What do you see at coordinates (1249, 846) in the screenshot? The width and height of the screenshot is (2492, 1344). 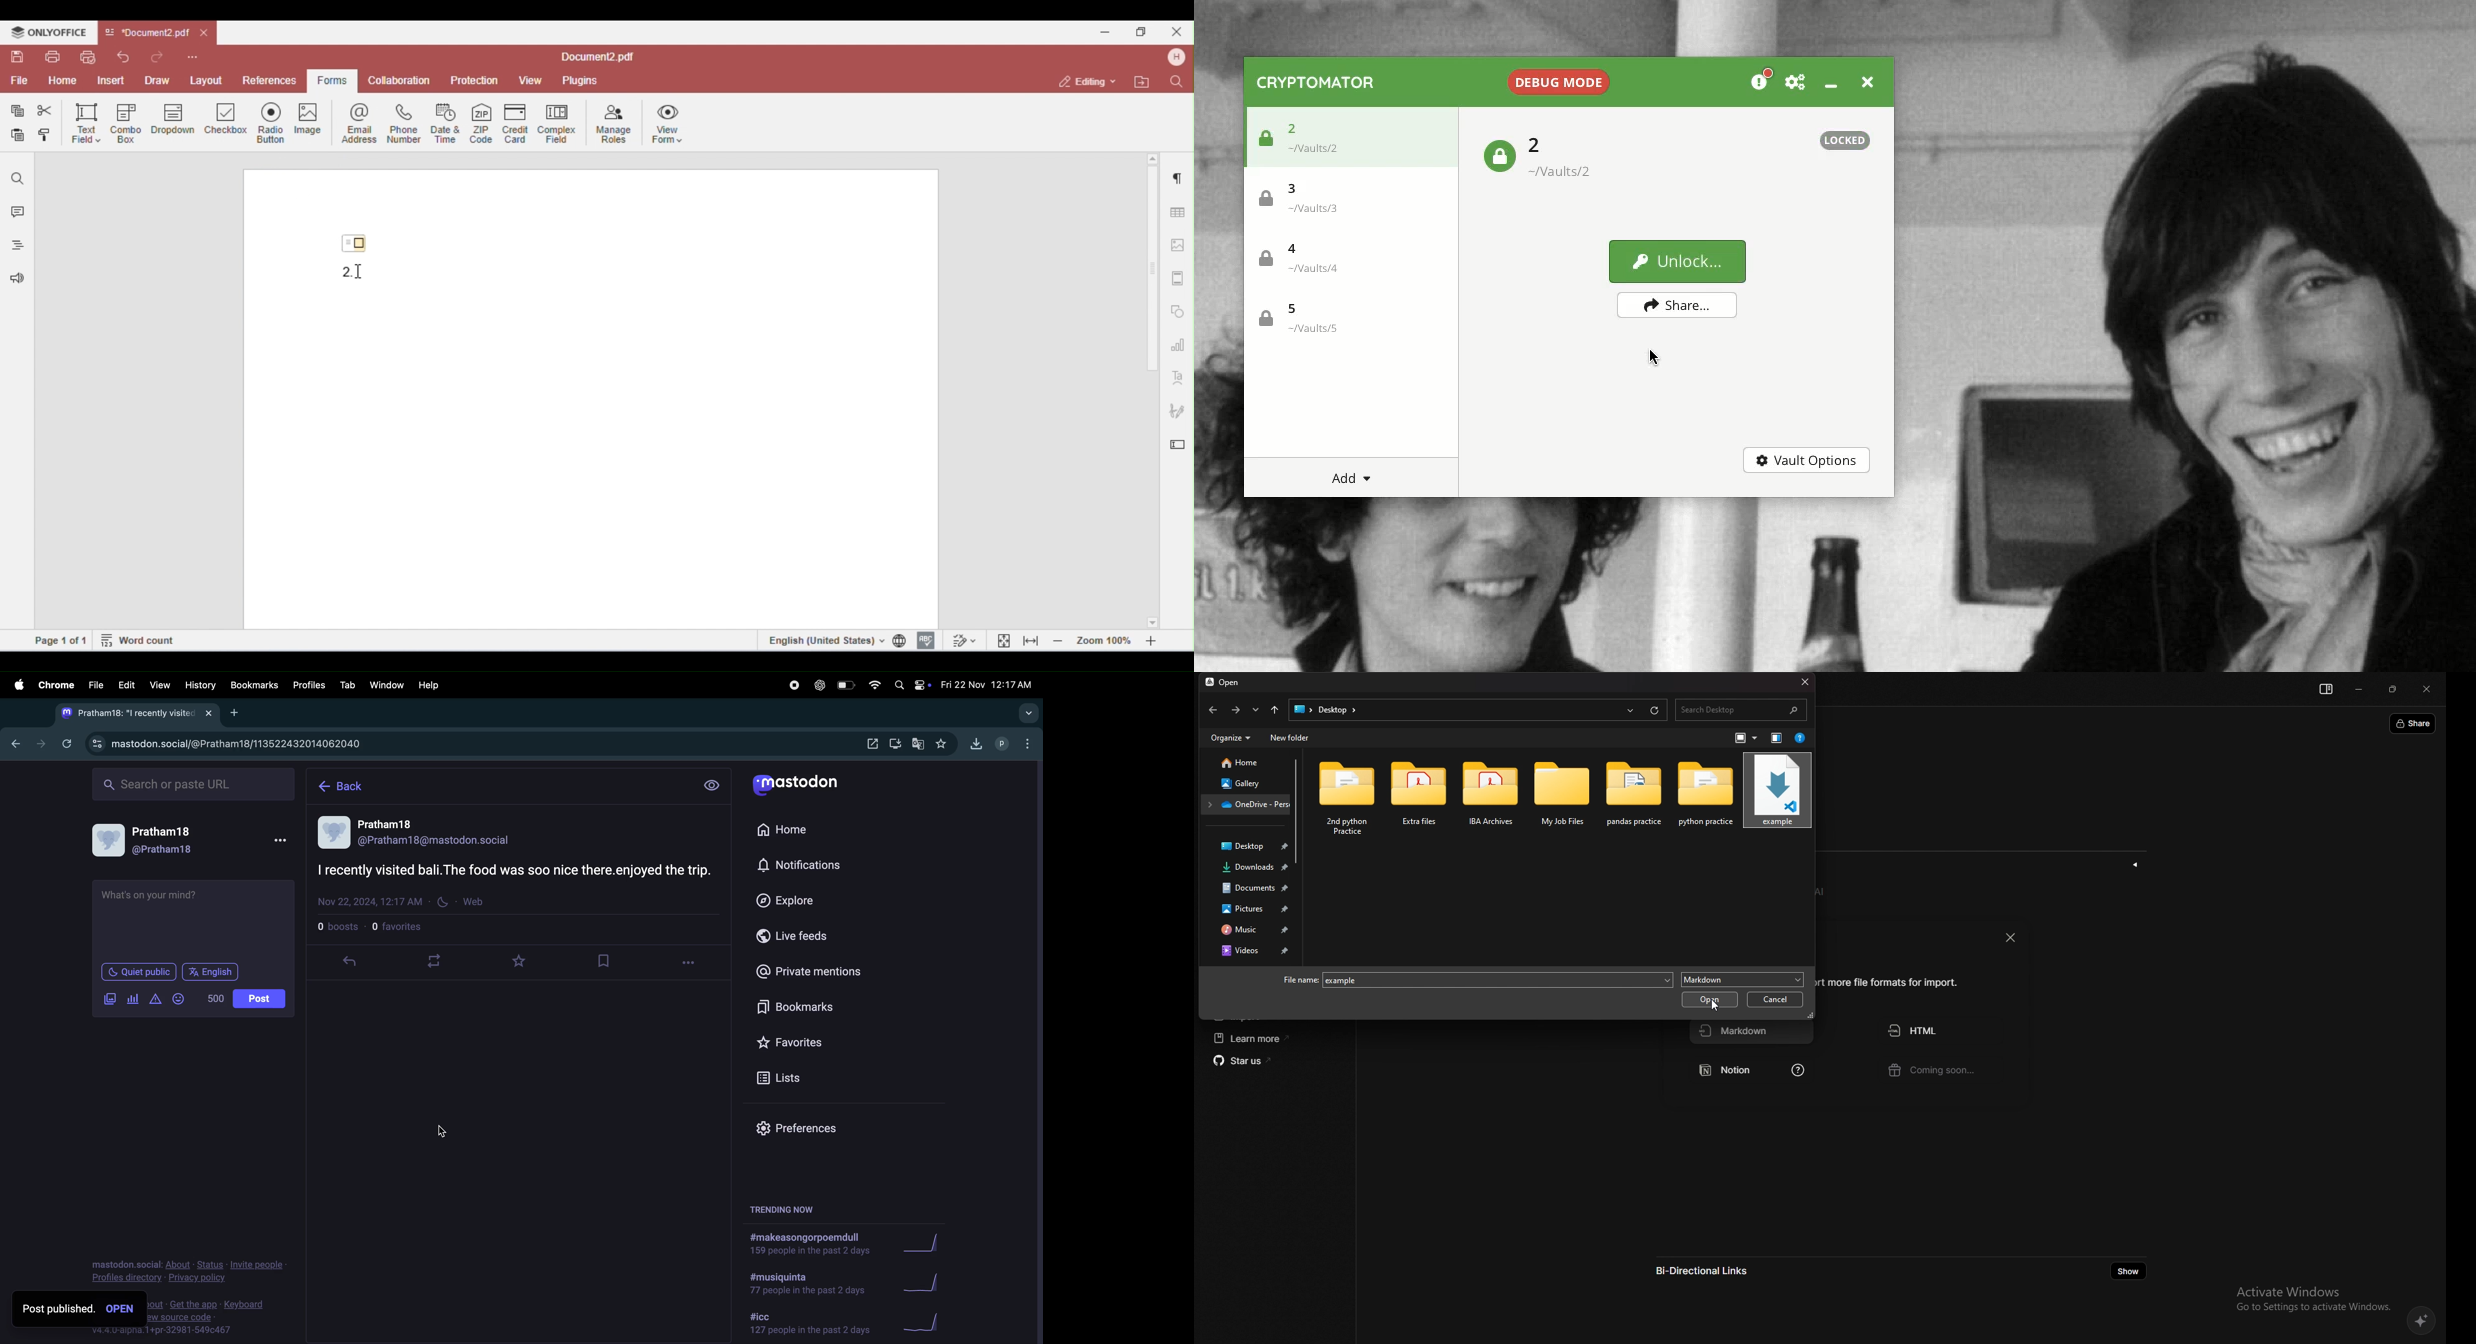 I see `desktop` at bounding box center [1249, 846].